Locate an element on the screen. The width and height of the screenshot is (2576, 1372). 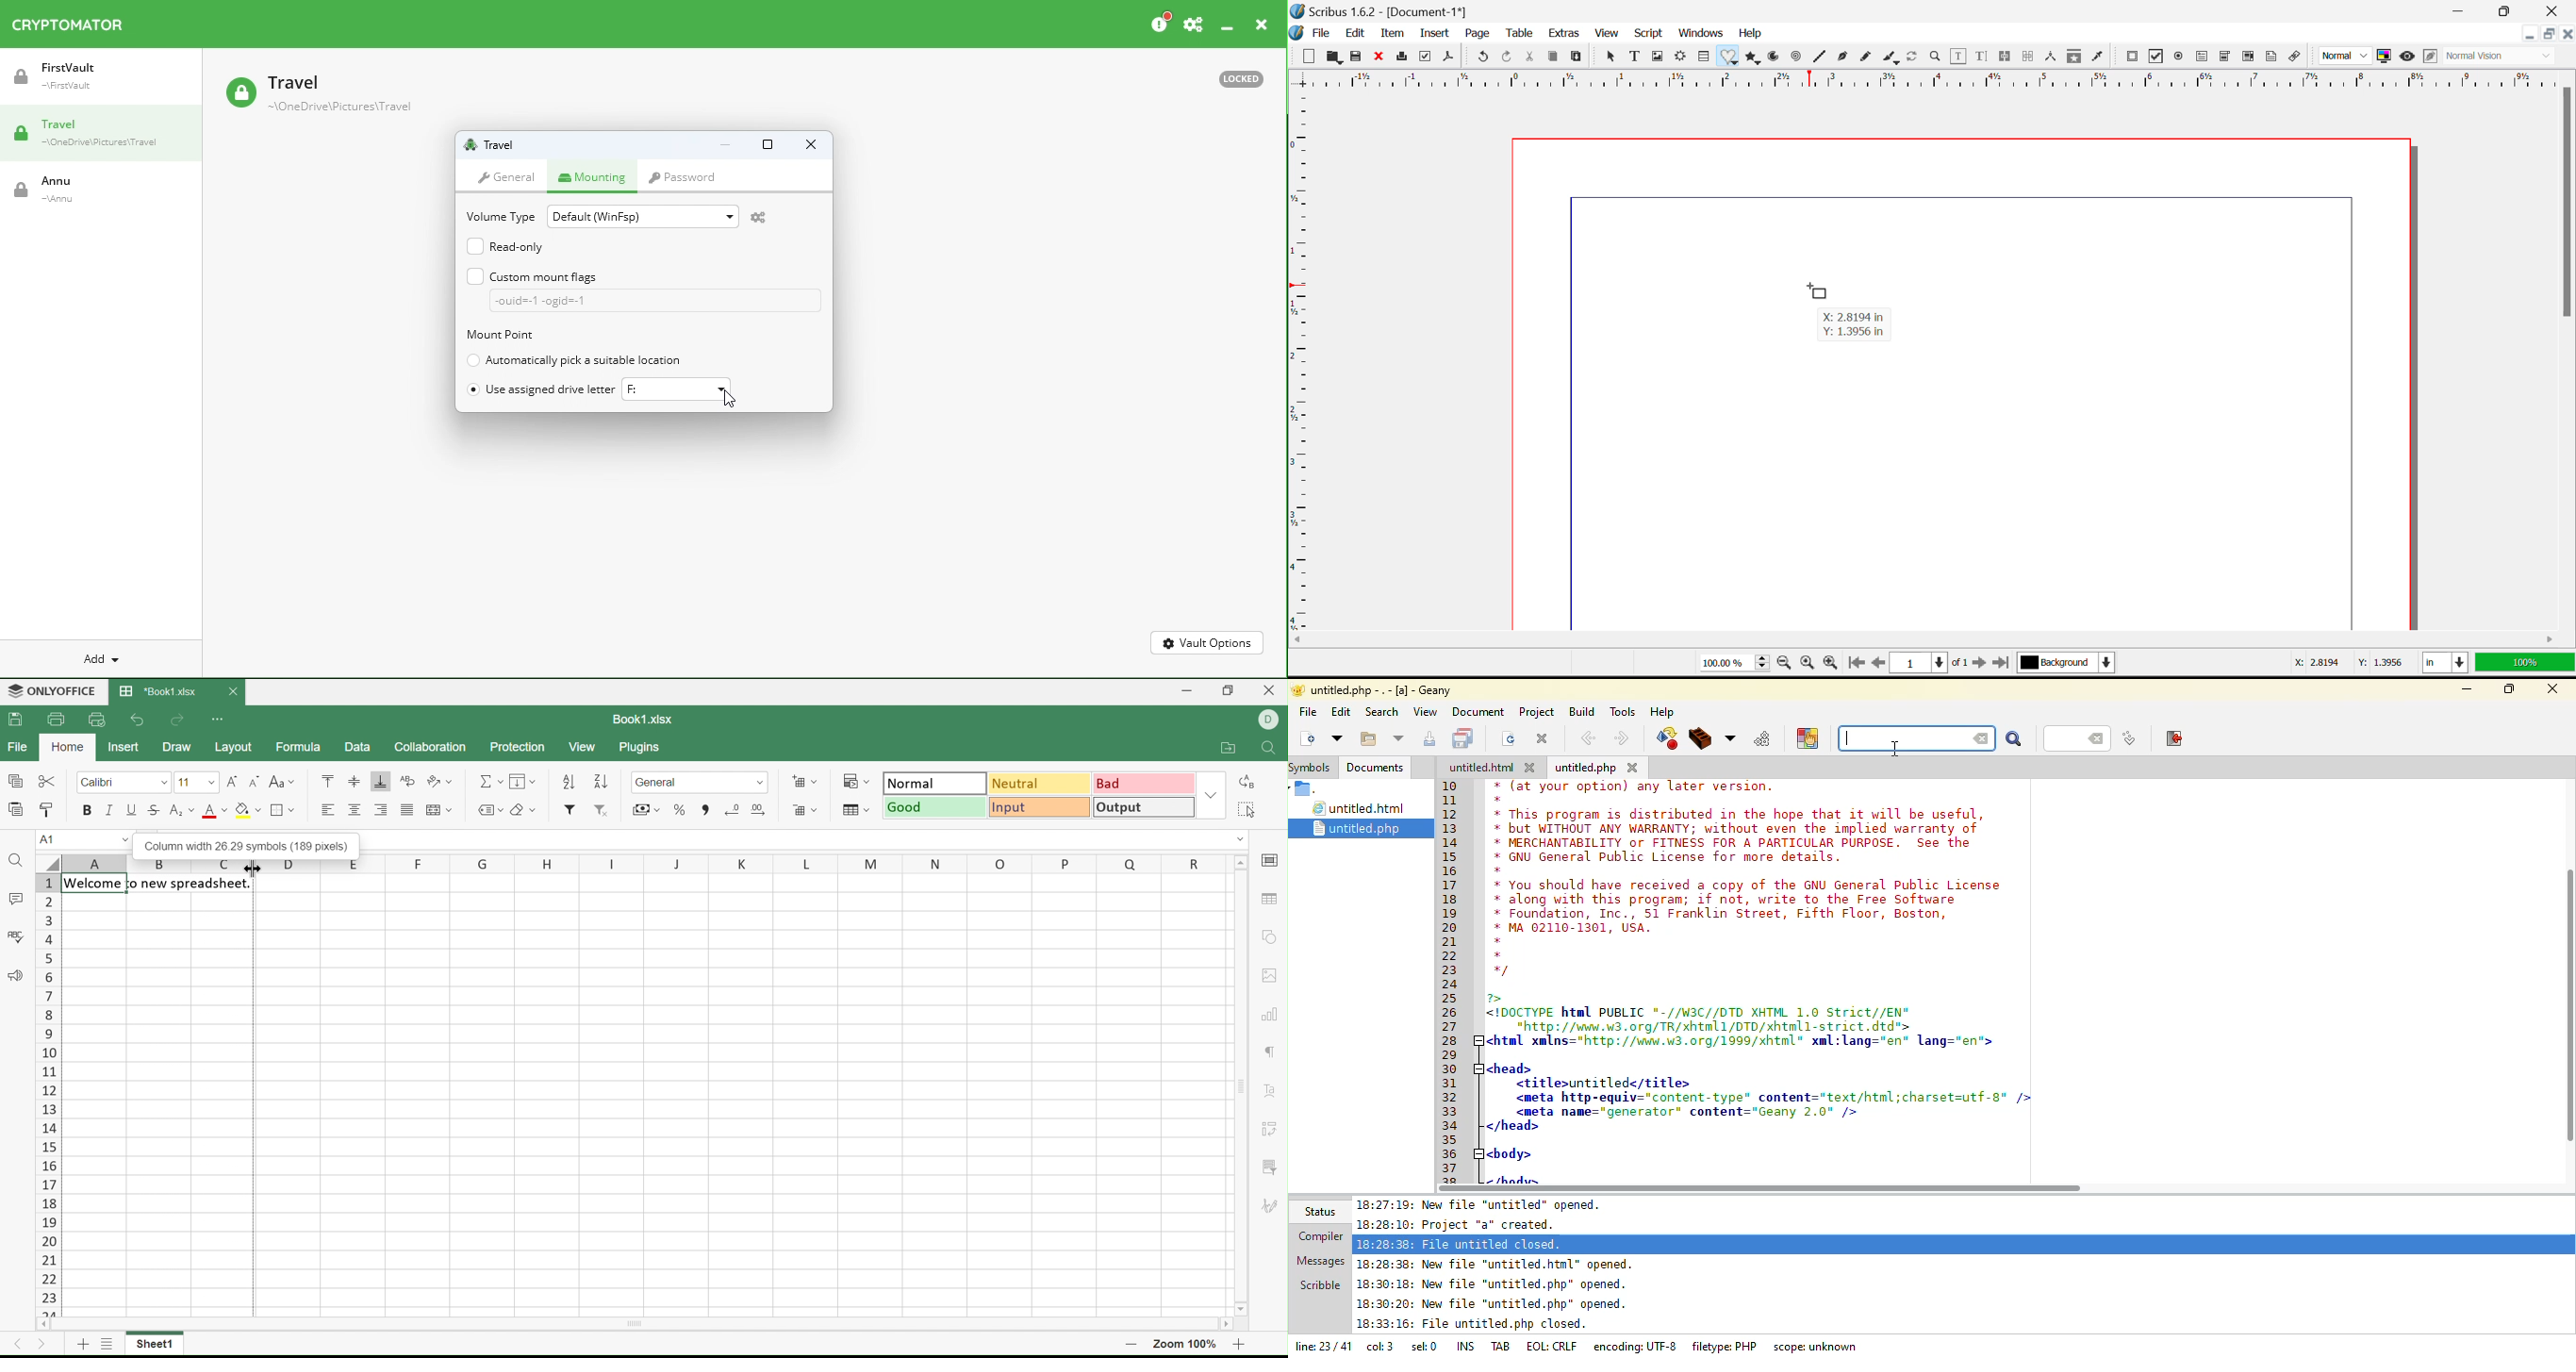
Output is located at coordinates (1146, 806).